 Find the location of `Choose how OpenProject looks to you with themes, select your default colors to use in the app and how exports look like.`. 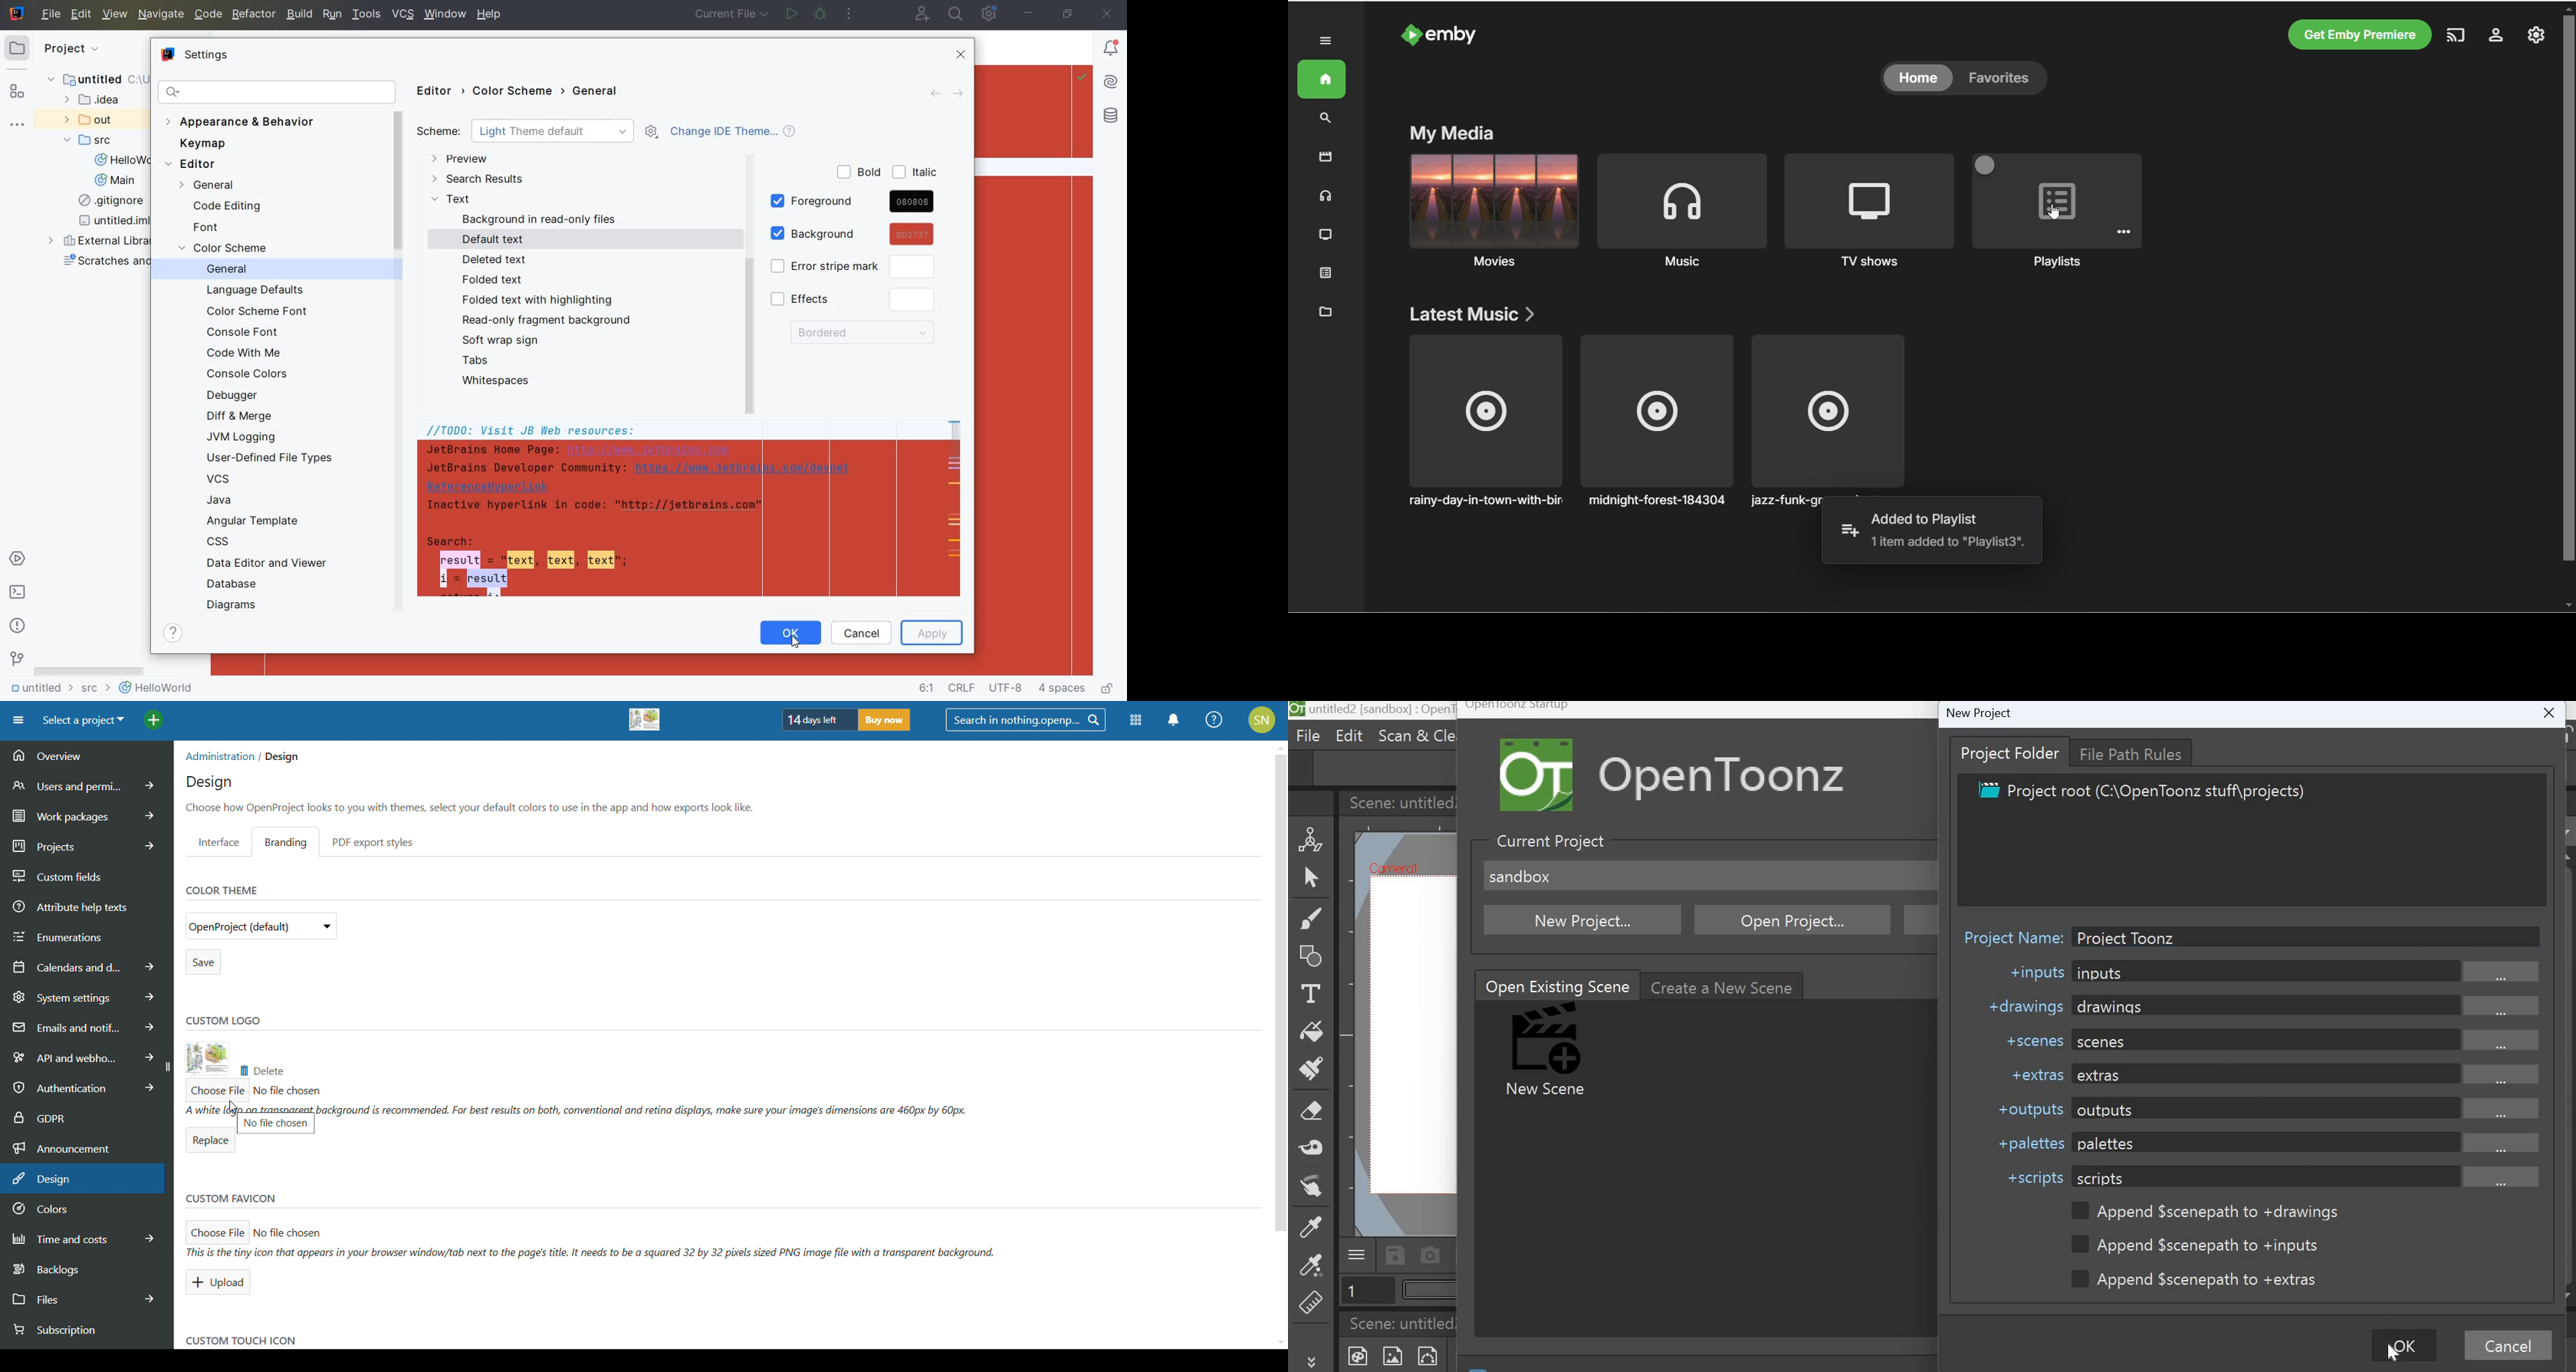

Choose how OpenProject looks to you with themes, select your default colors to use in the app and how exports look like. is located at coordinates (474, 807).